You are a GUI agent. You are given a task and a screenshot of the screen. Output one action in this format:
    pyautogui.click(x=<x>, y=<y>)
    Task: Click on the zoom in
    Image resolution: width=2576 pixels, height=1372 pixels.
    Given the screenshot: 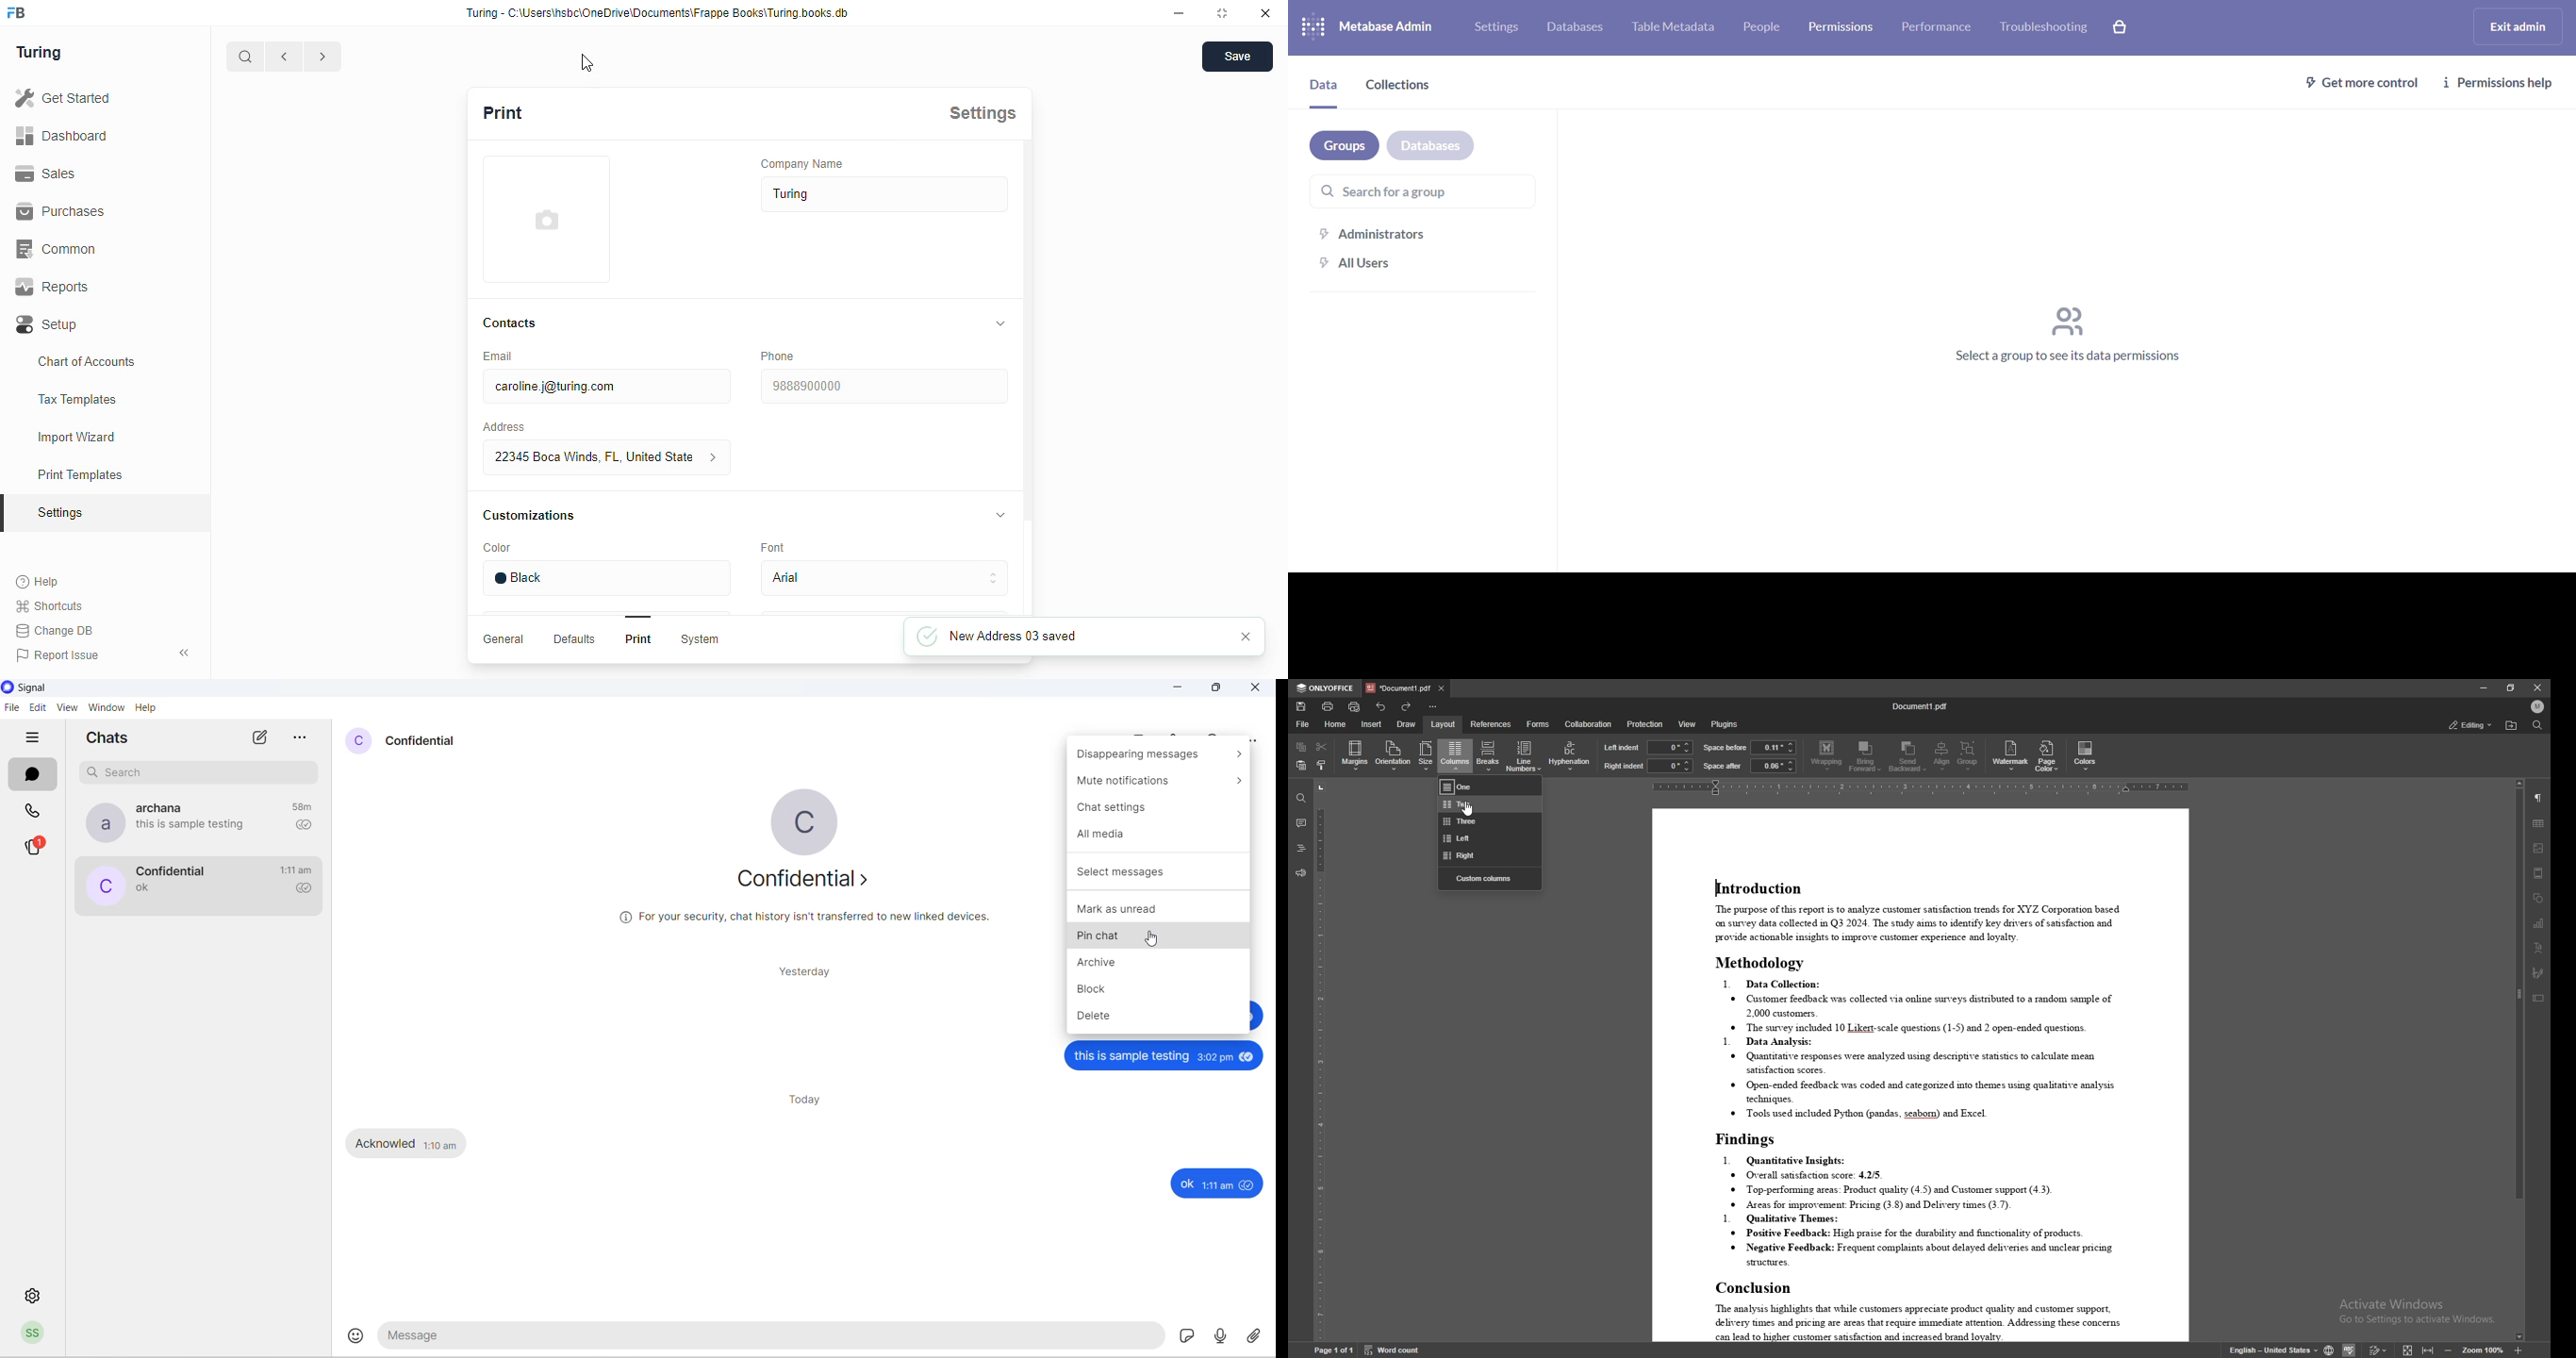 What is the action you would take?
    pyautogui.click(x=2519, y=1350)
    